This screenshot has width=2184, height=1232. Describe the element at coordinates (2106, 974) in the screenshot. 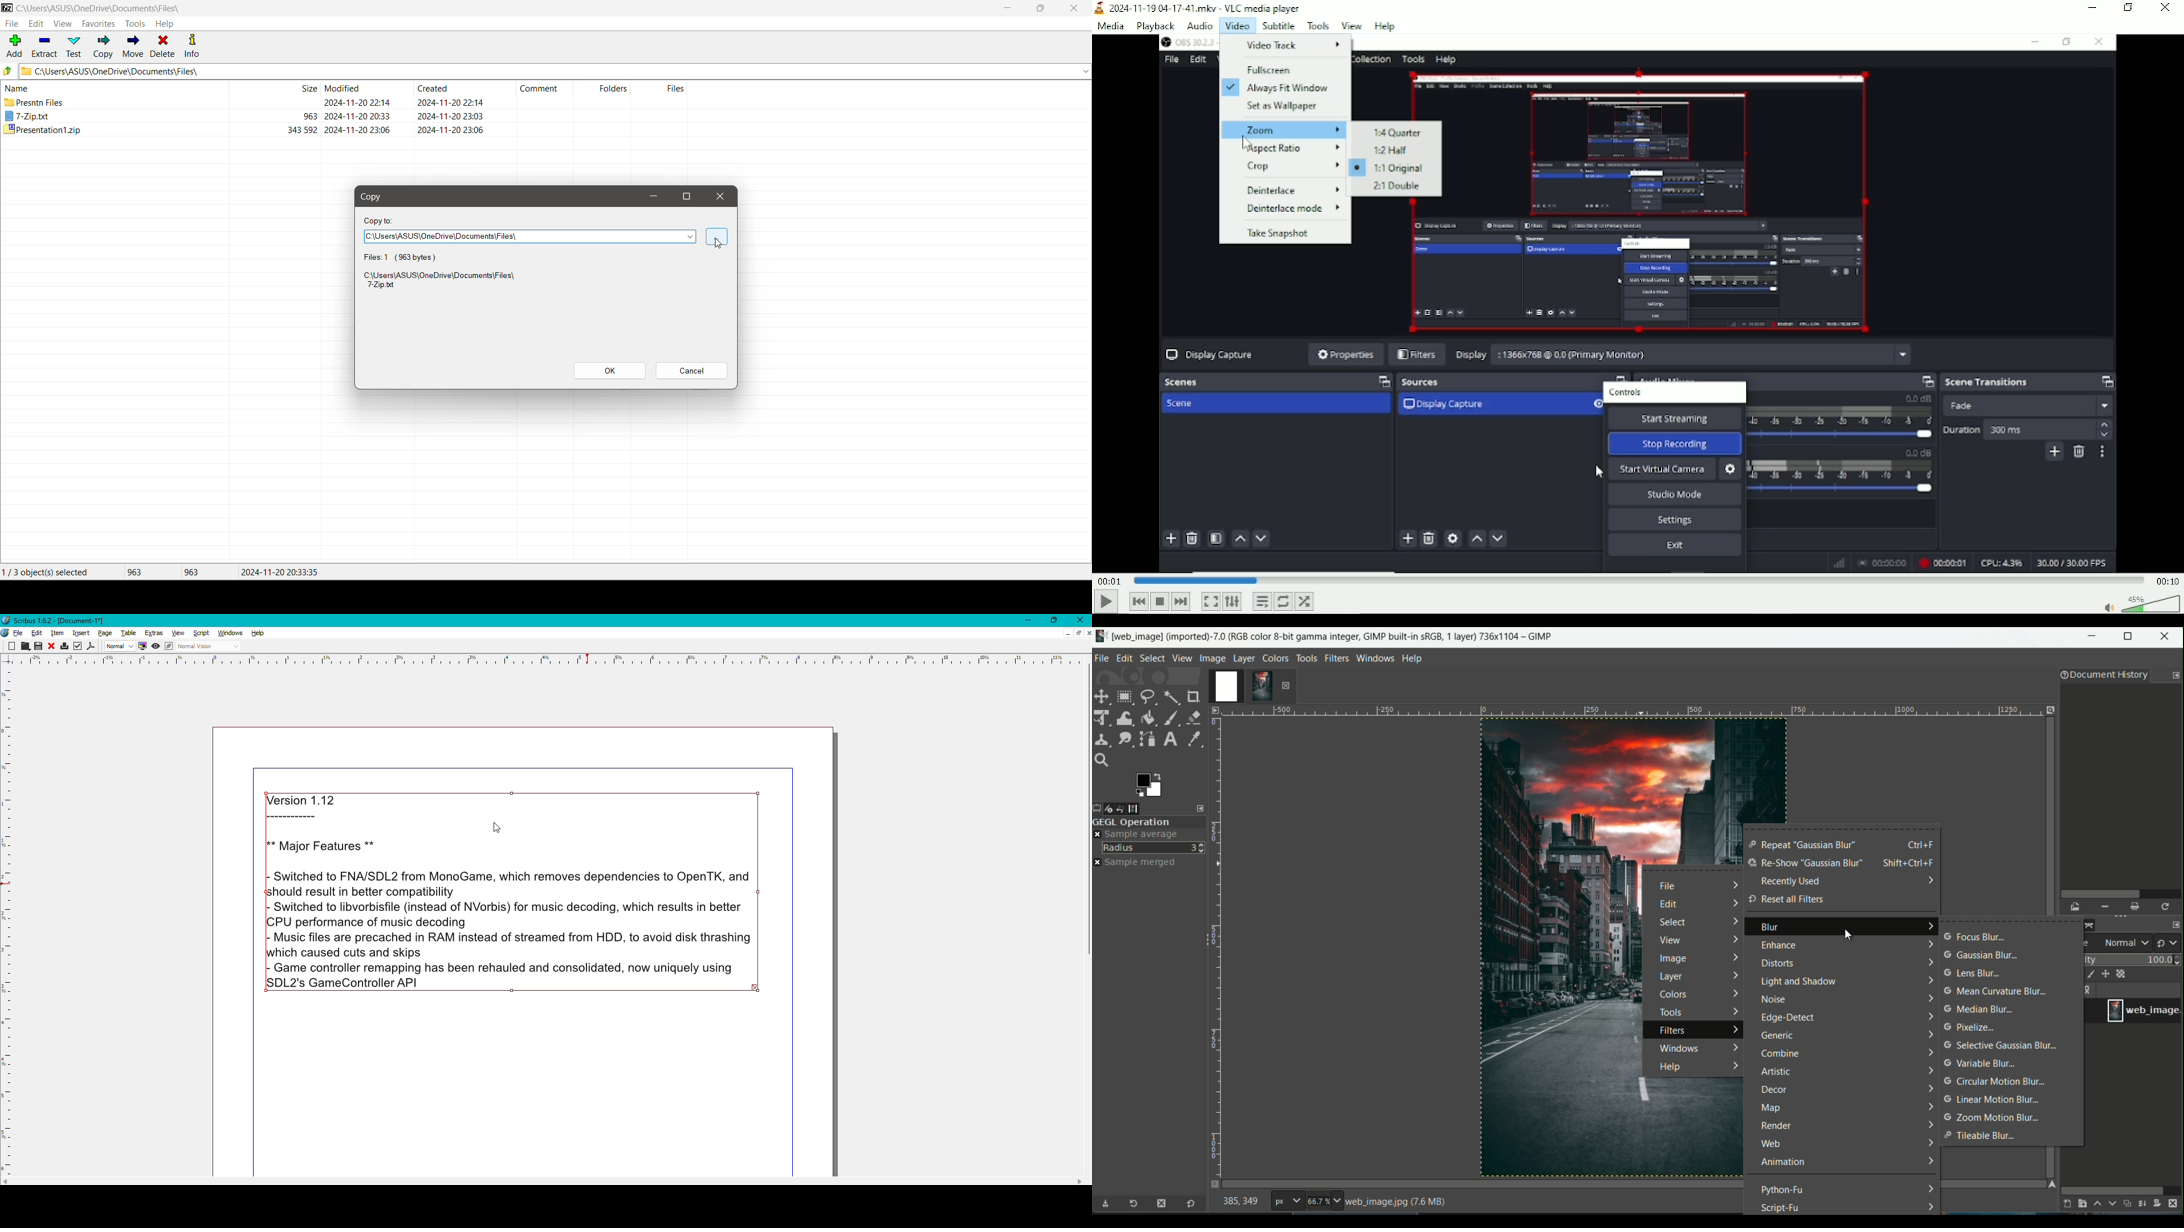

I see `lock size and position` at that location.